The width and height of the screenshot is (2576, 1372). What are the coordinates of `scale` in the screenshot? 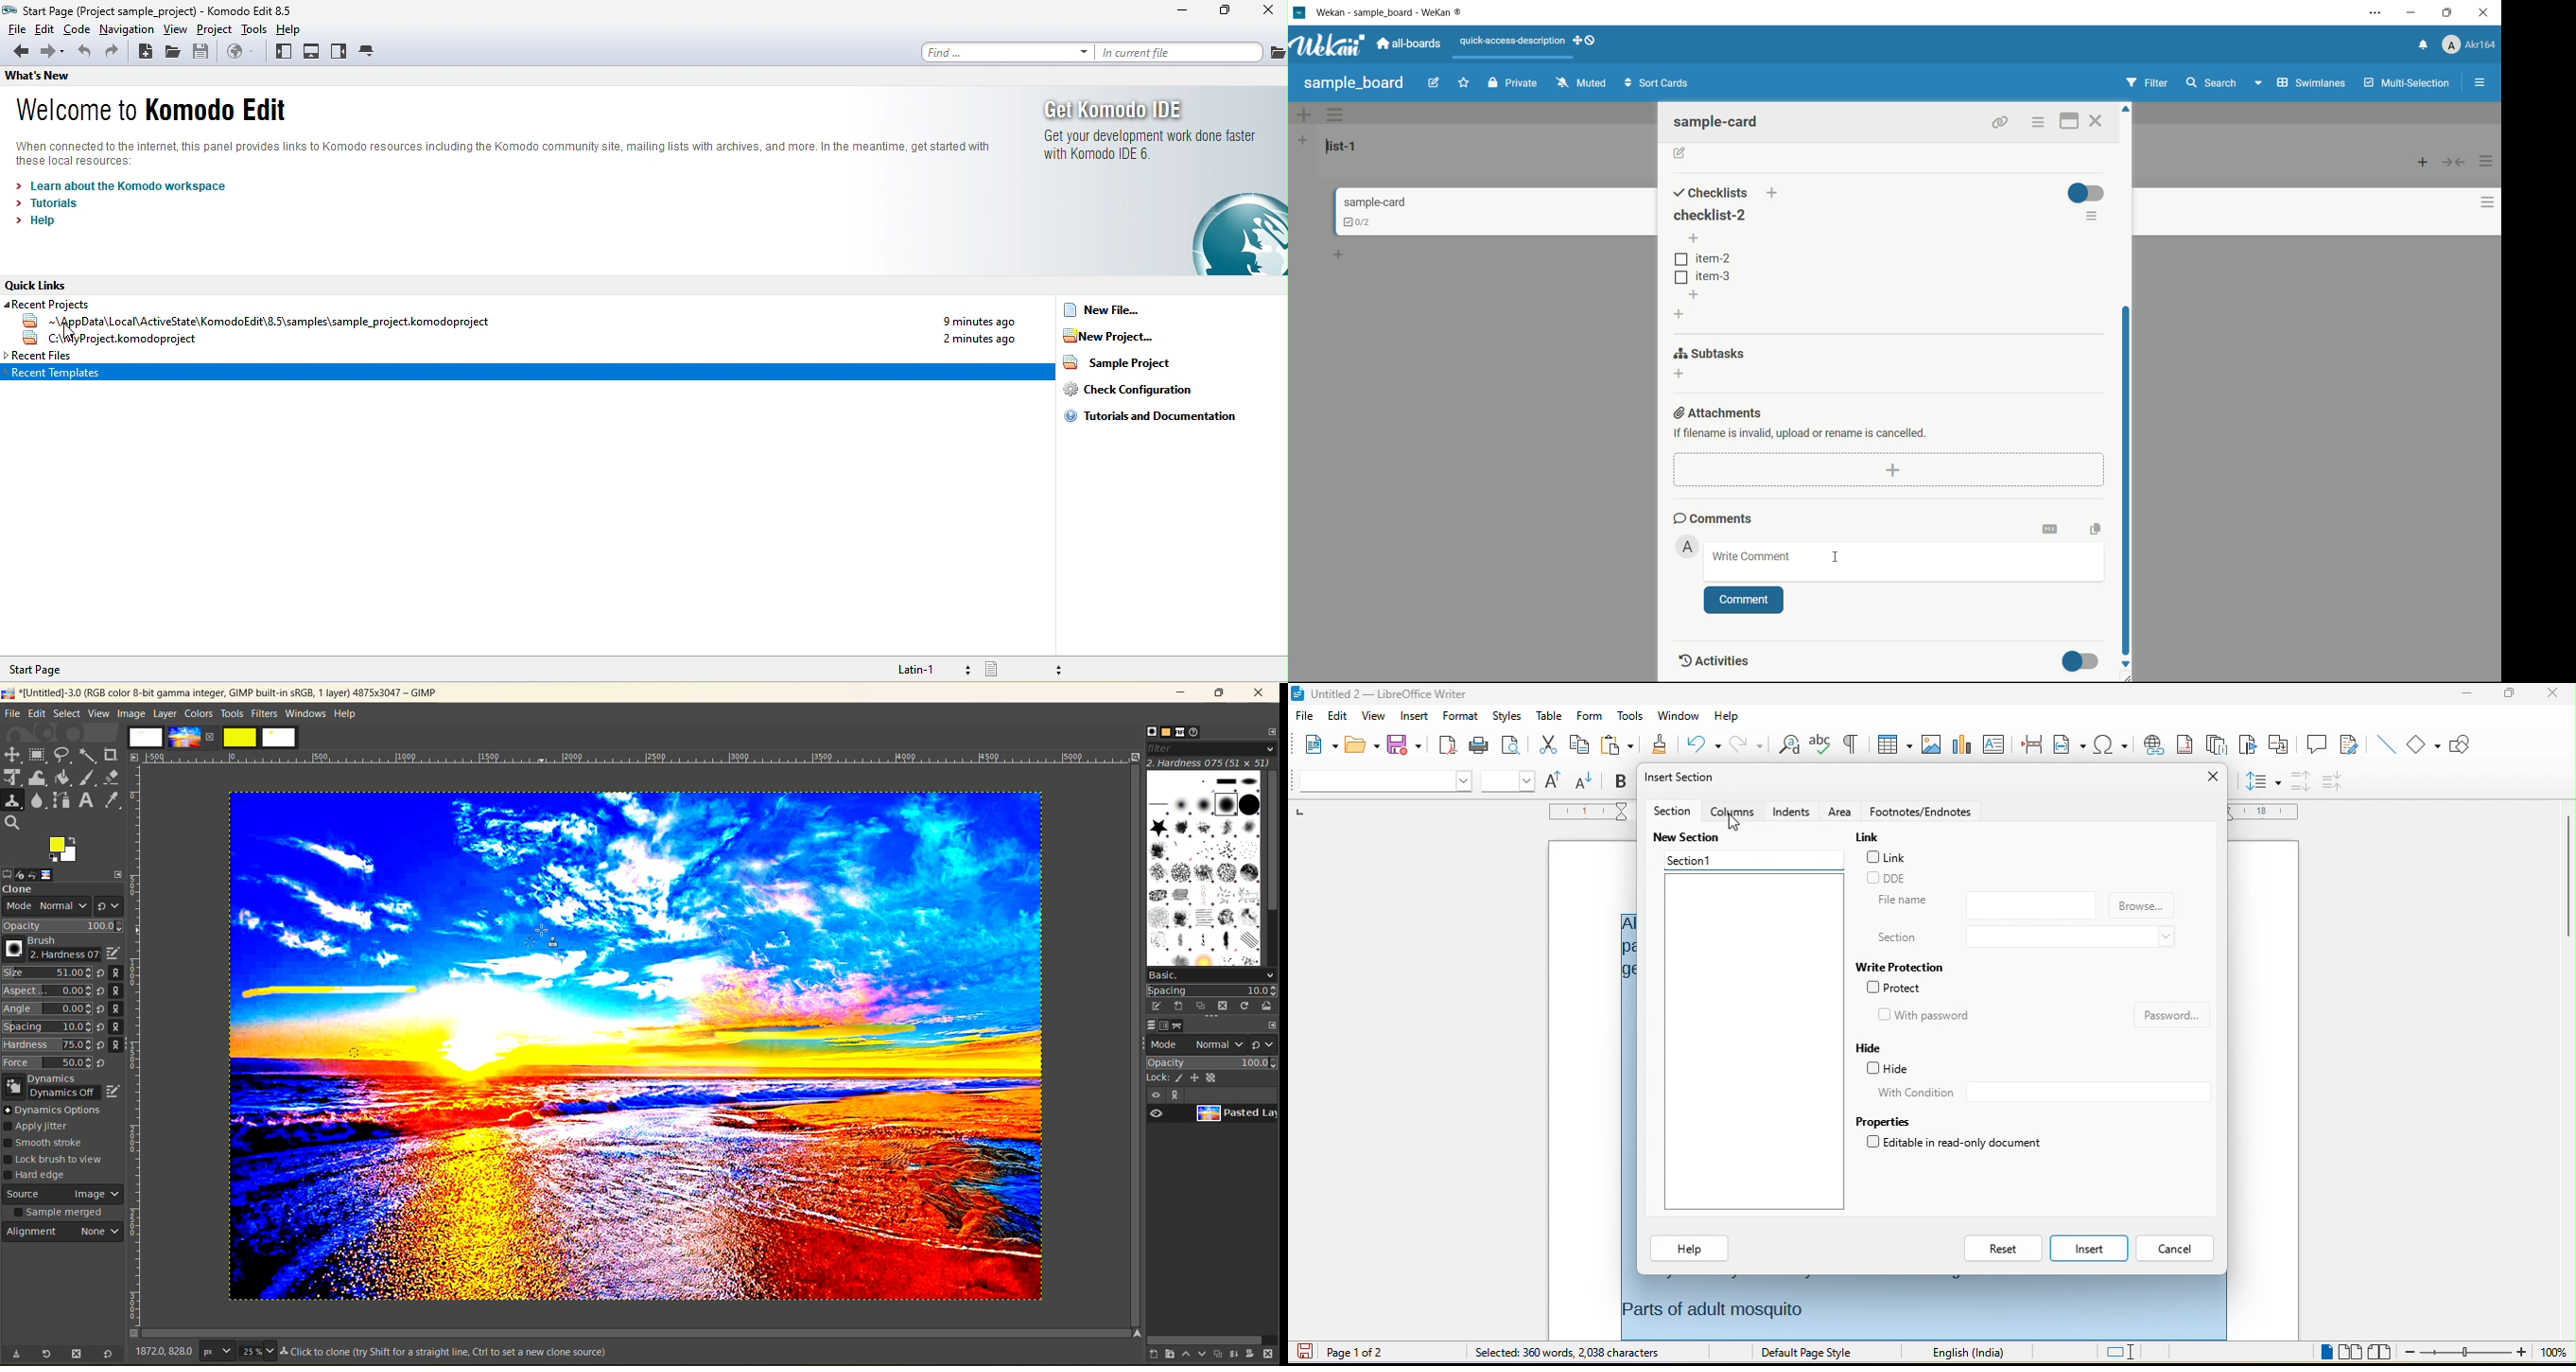 It's located at (13, 778).